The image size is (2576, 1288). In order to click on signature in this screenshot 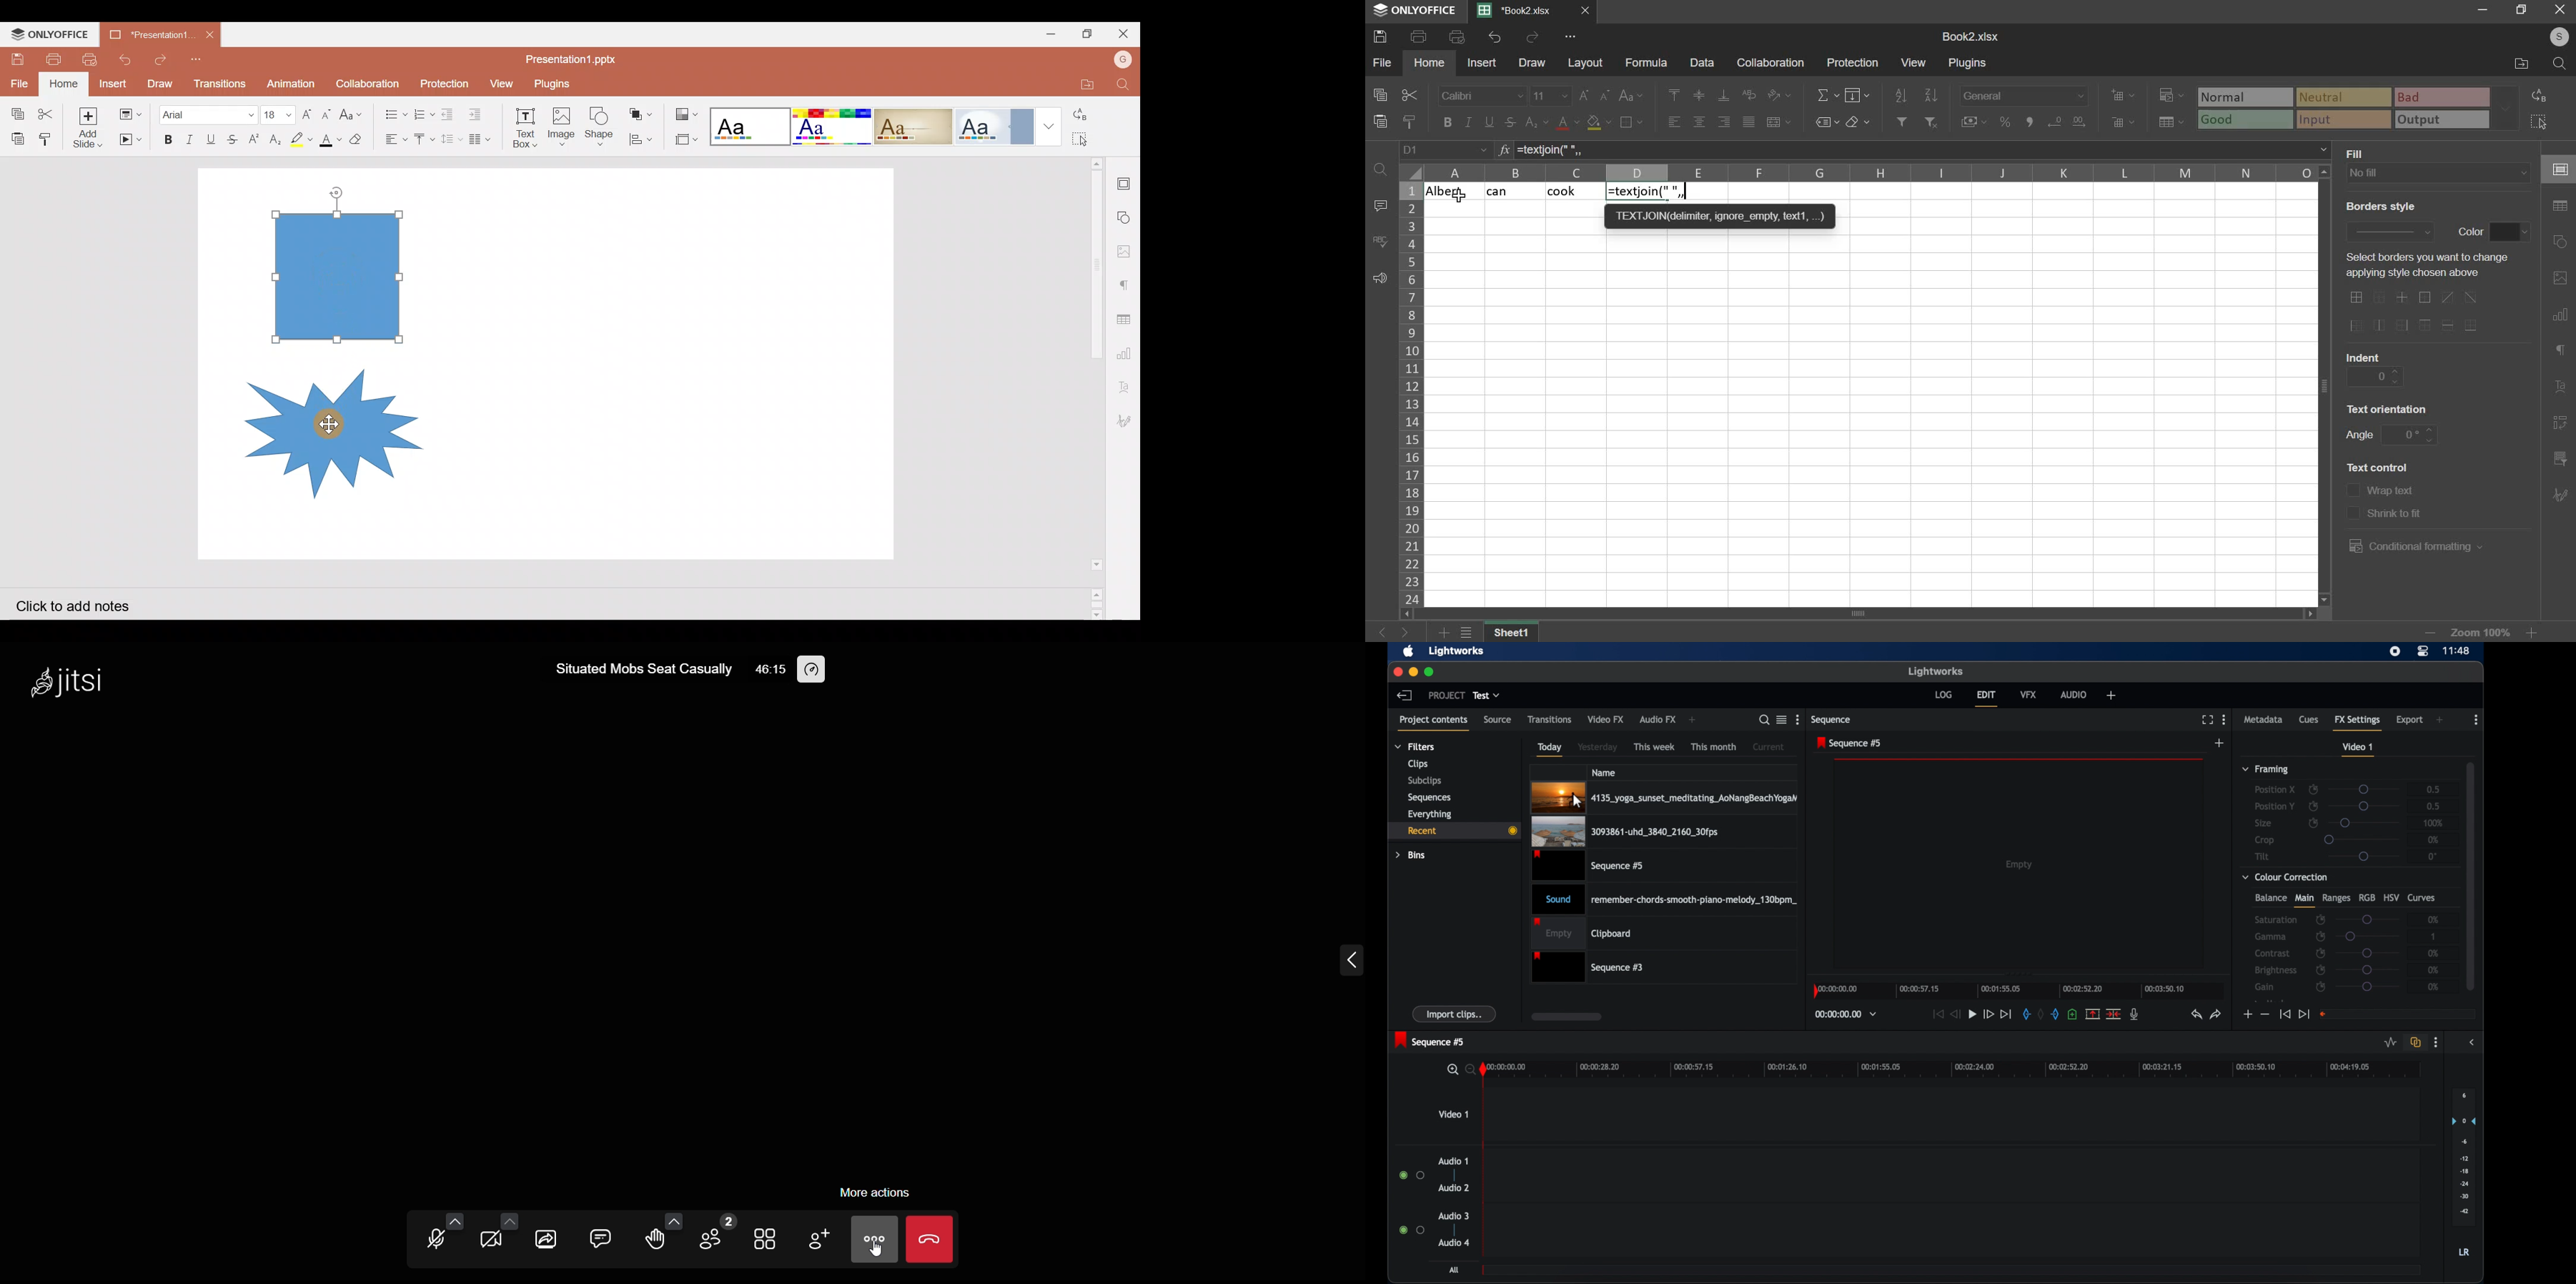, I will do `click(2560, 494)`.